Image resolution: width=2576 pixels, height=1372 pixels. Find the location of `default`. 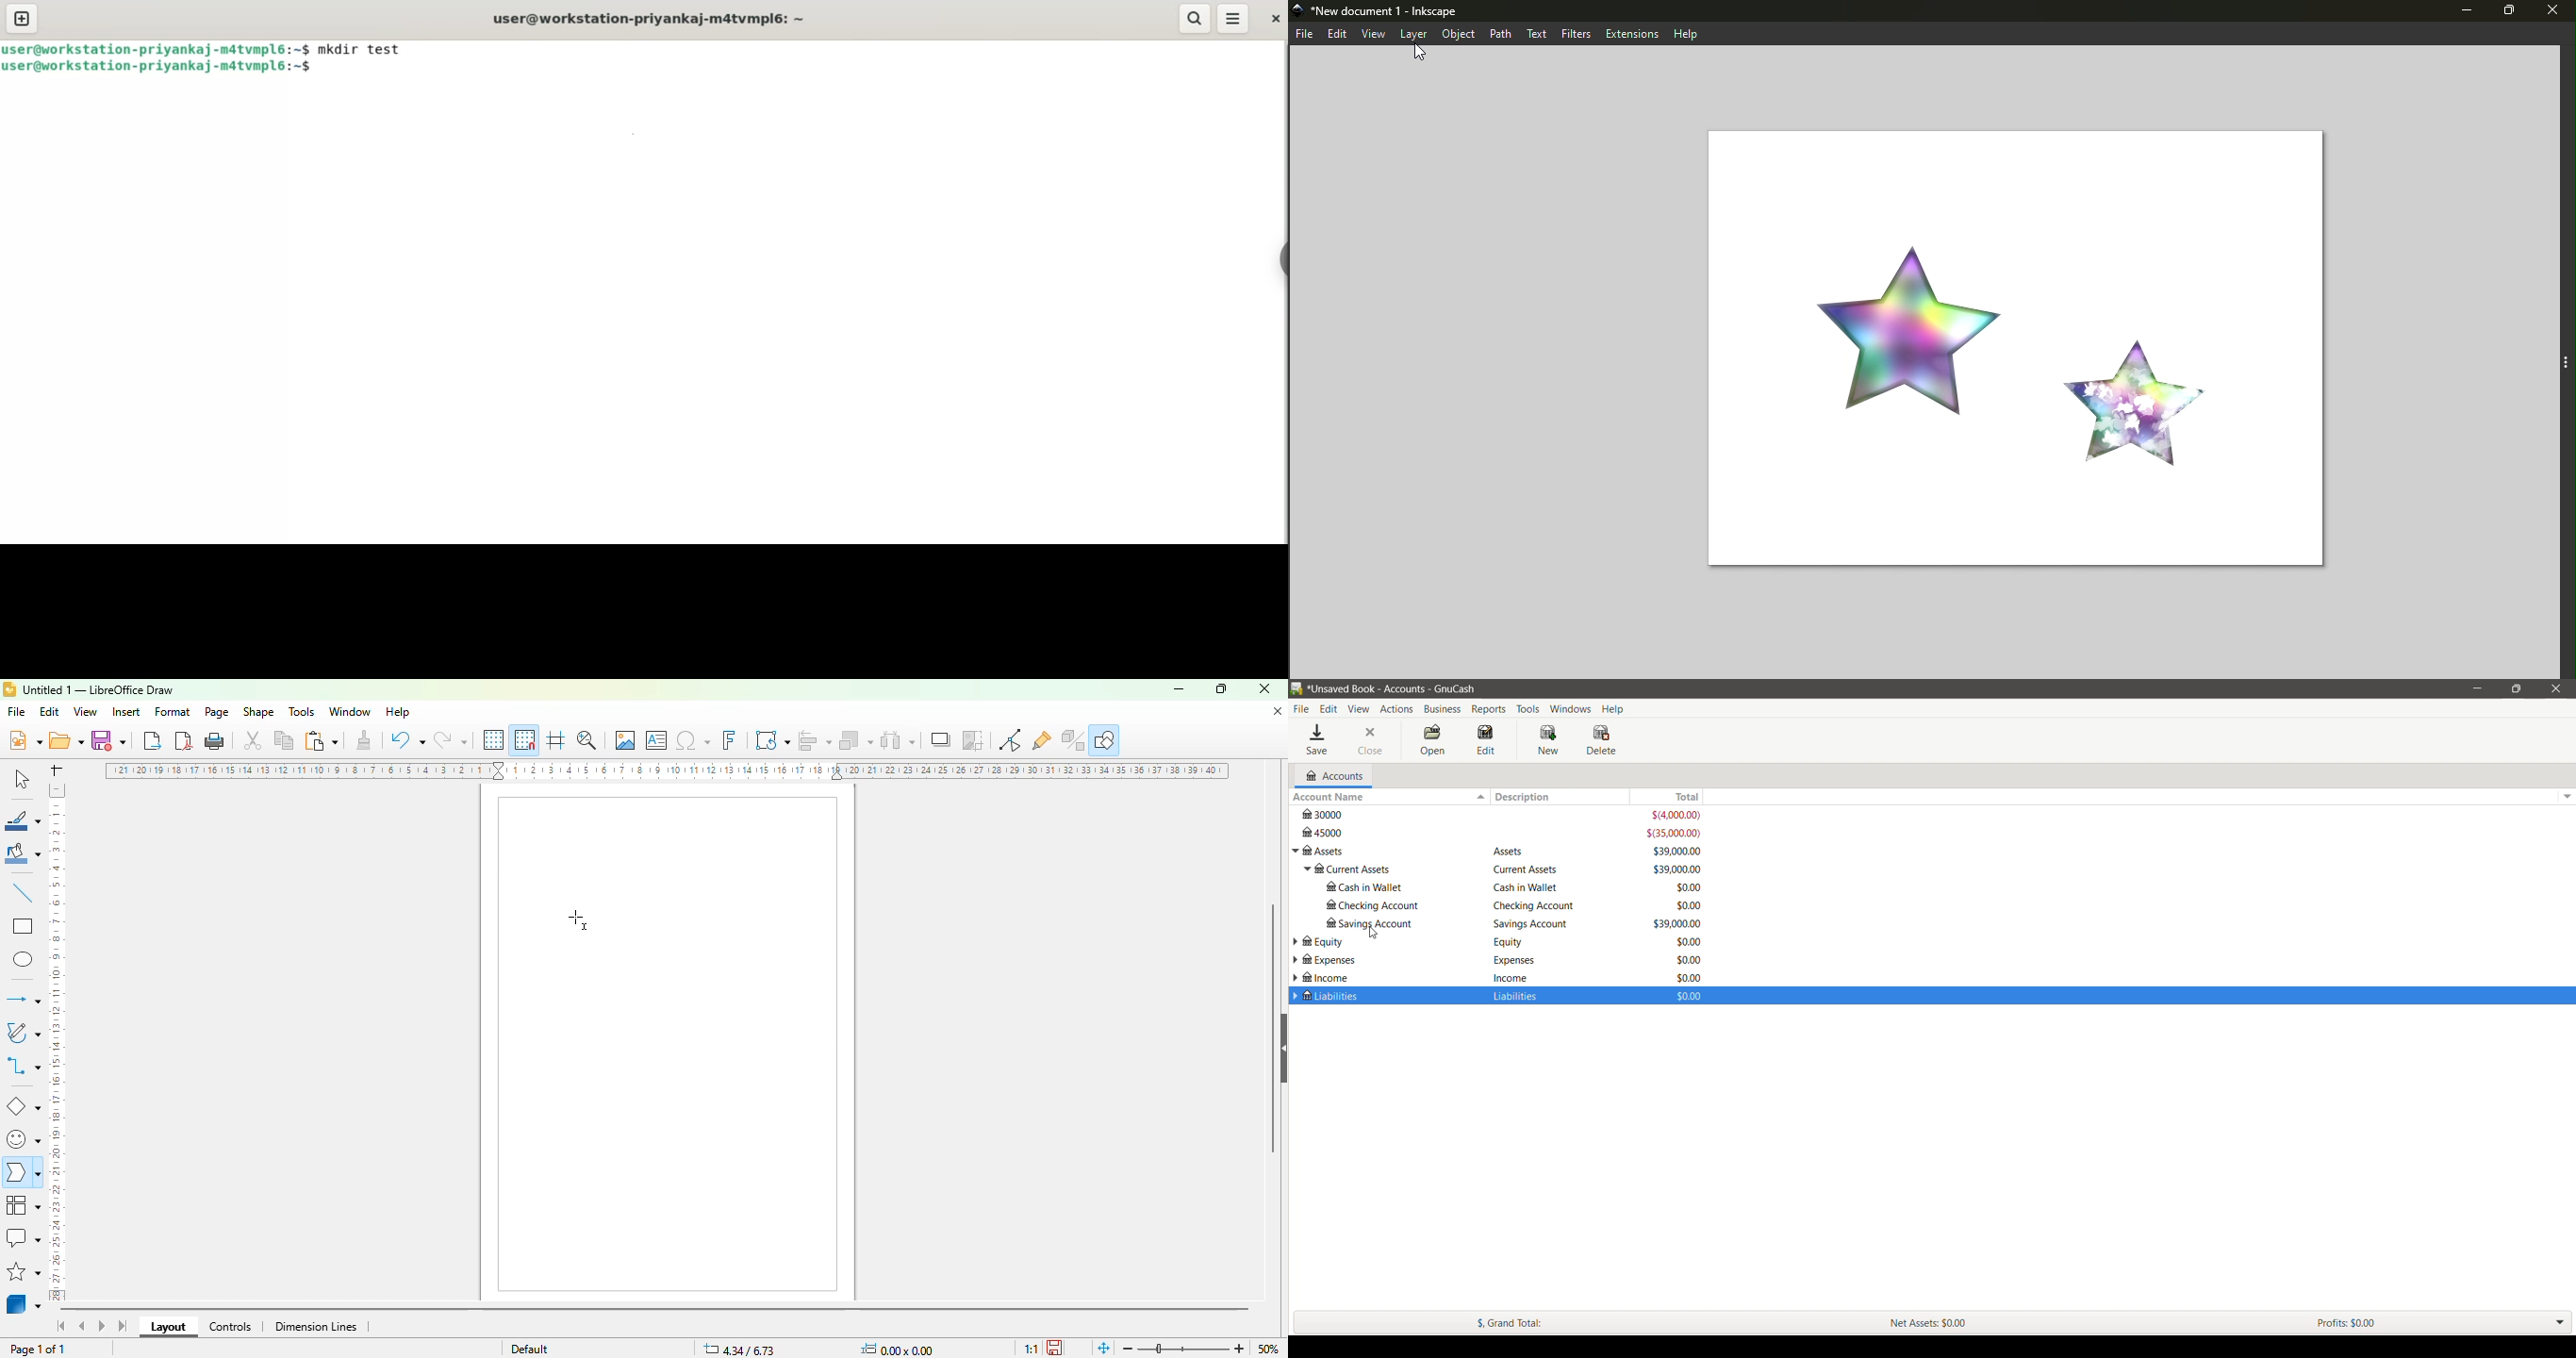

default is located at coordinates (530, 1349).